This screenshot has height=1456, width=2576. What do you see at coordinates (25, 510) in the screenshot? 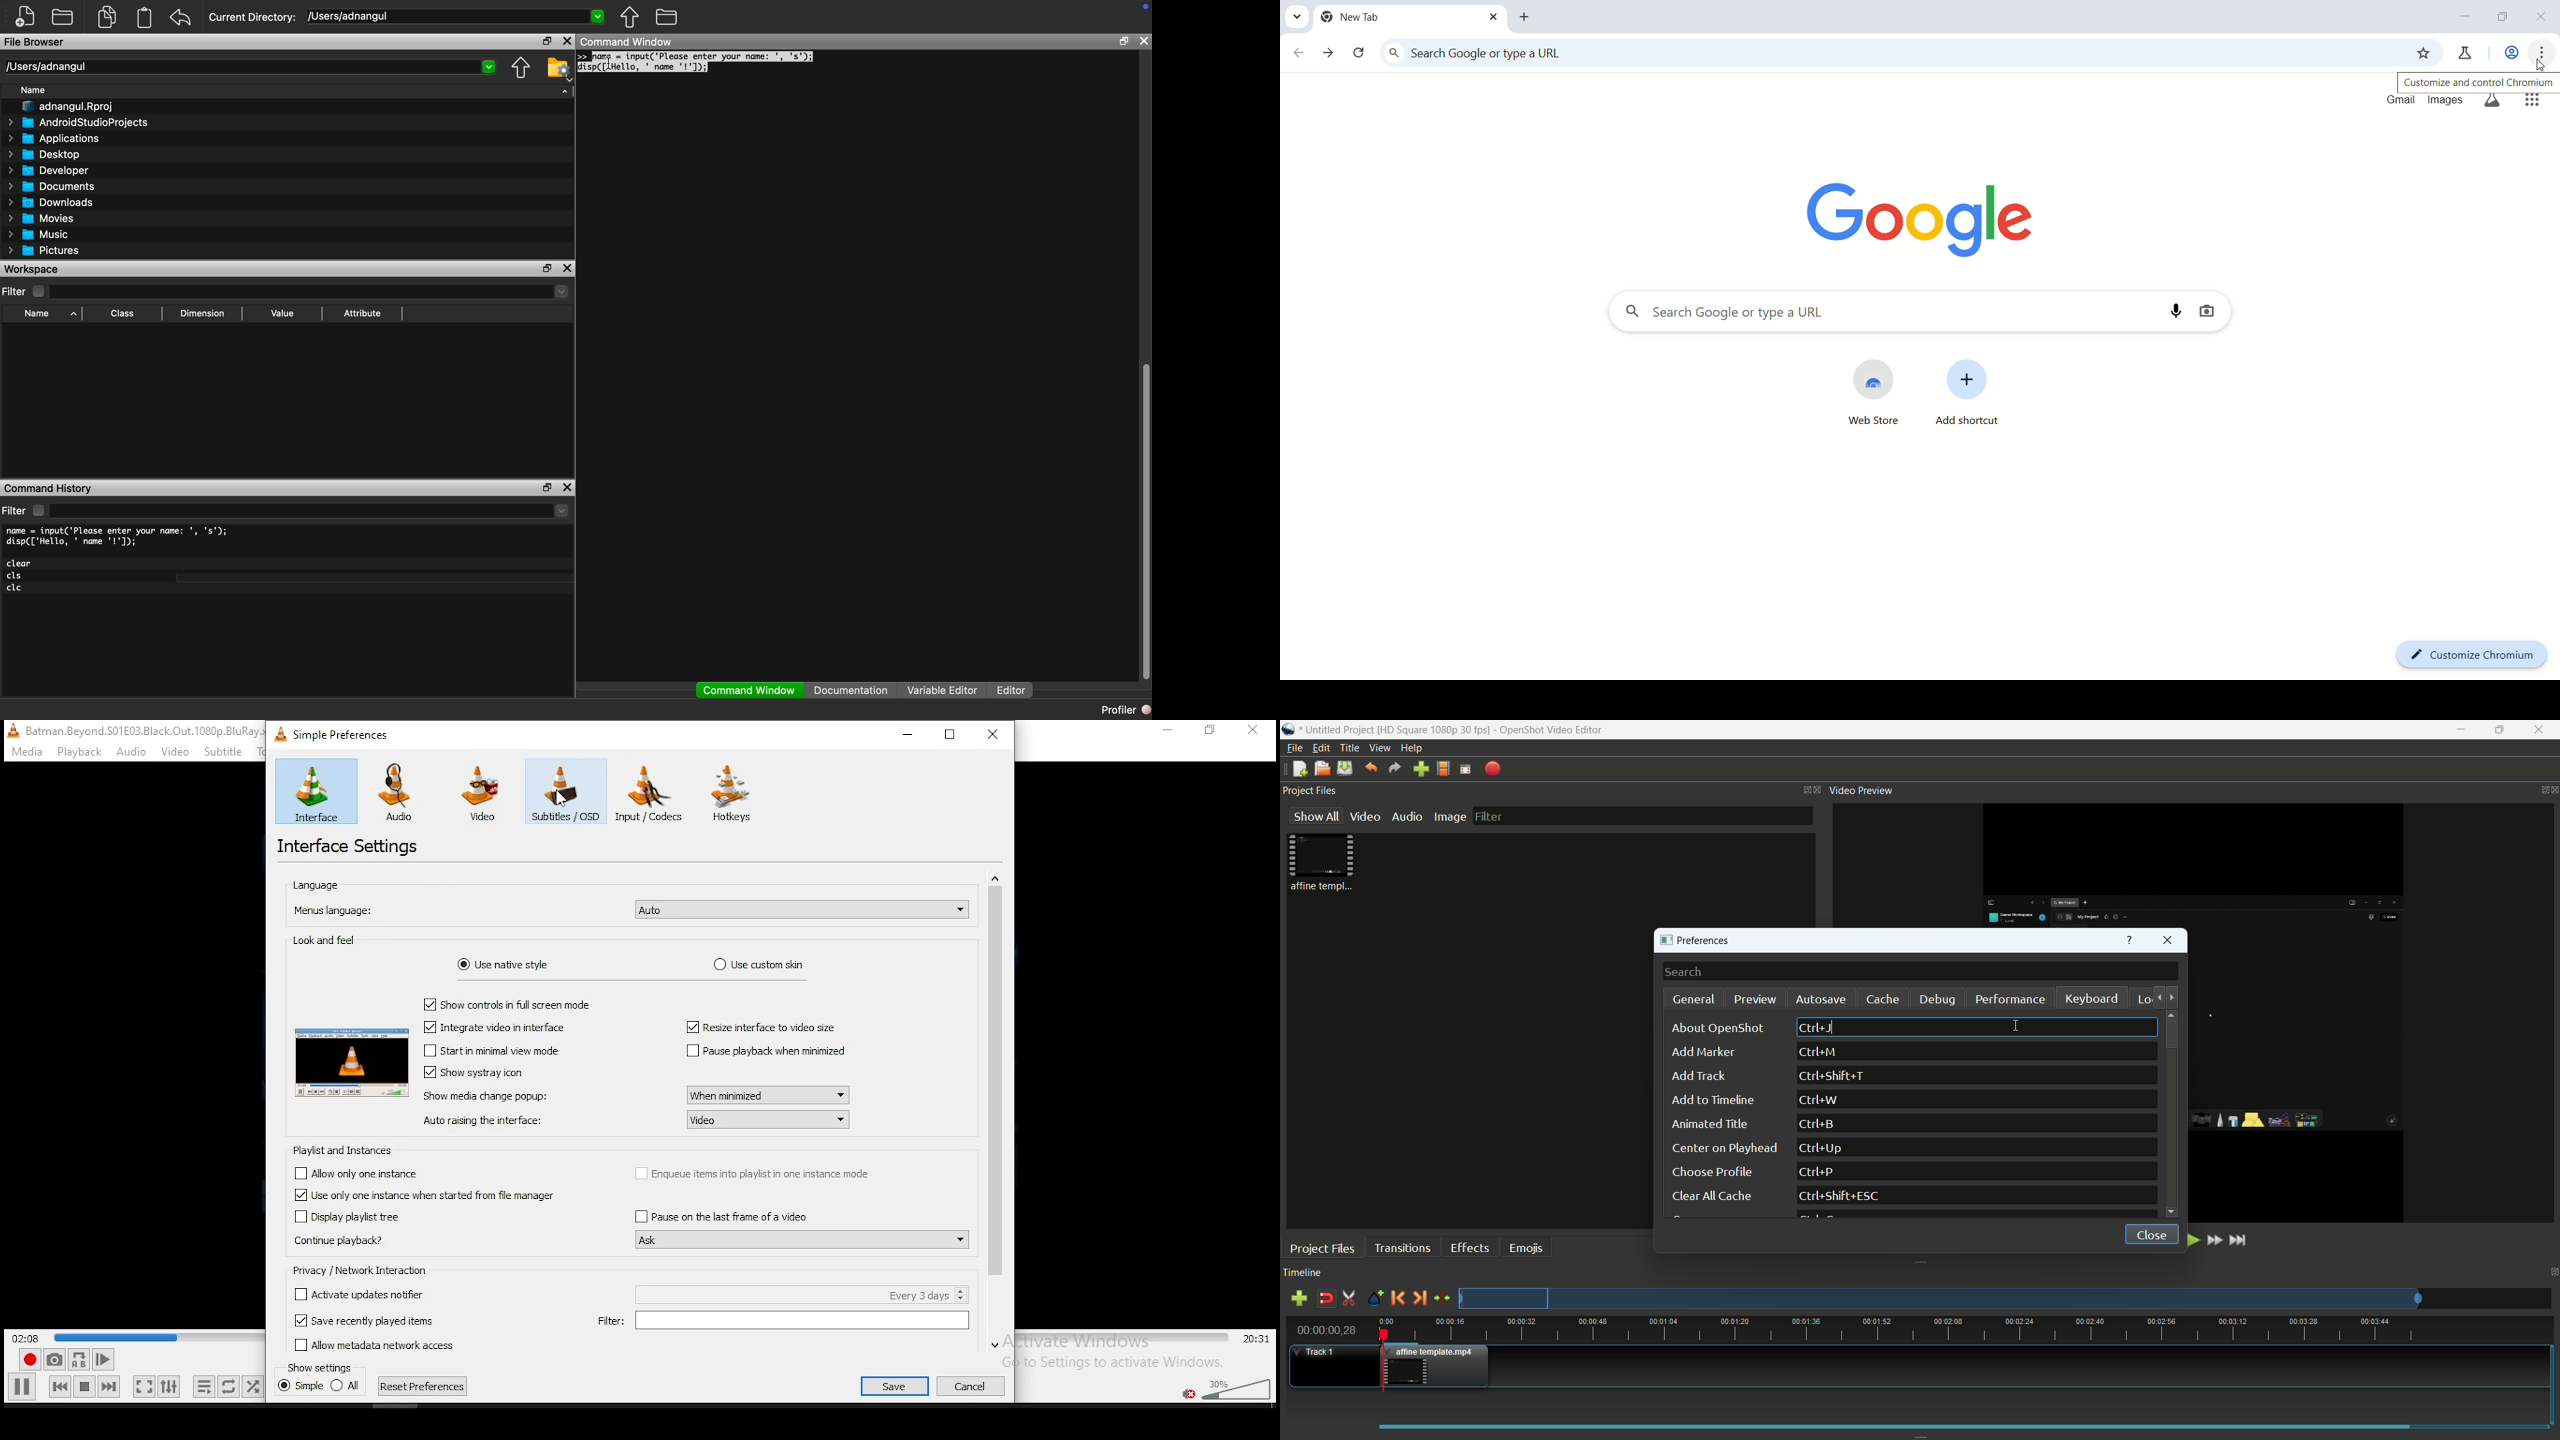
I see `Filter` at bounding box center [25, 510].